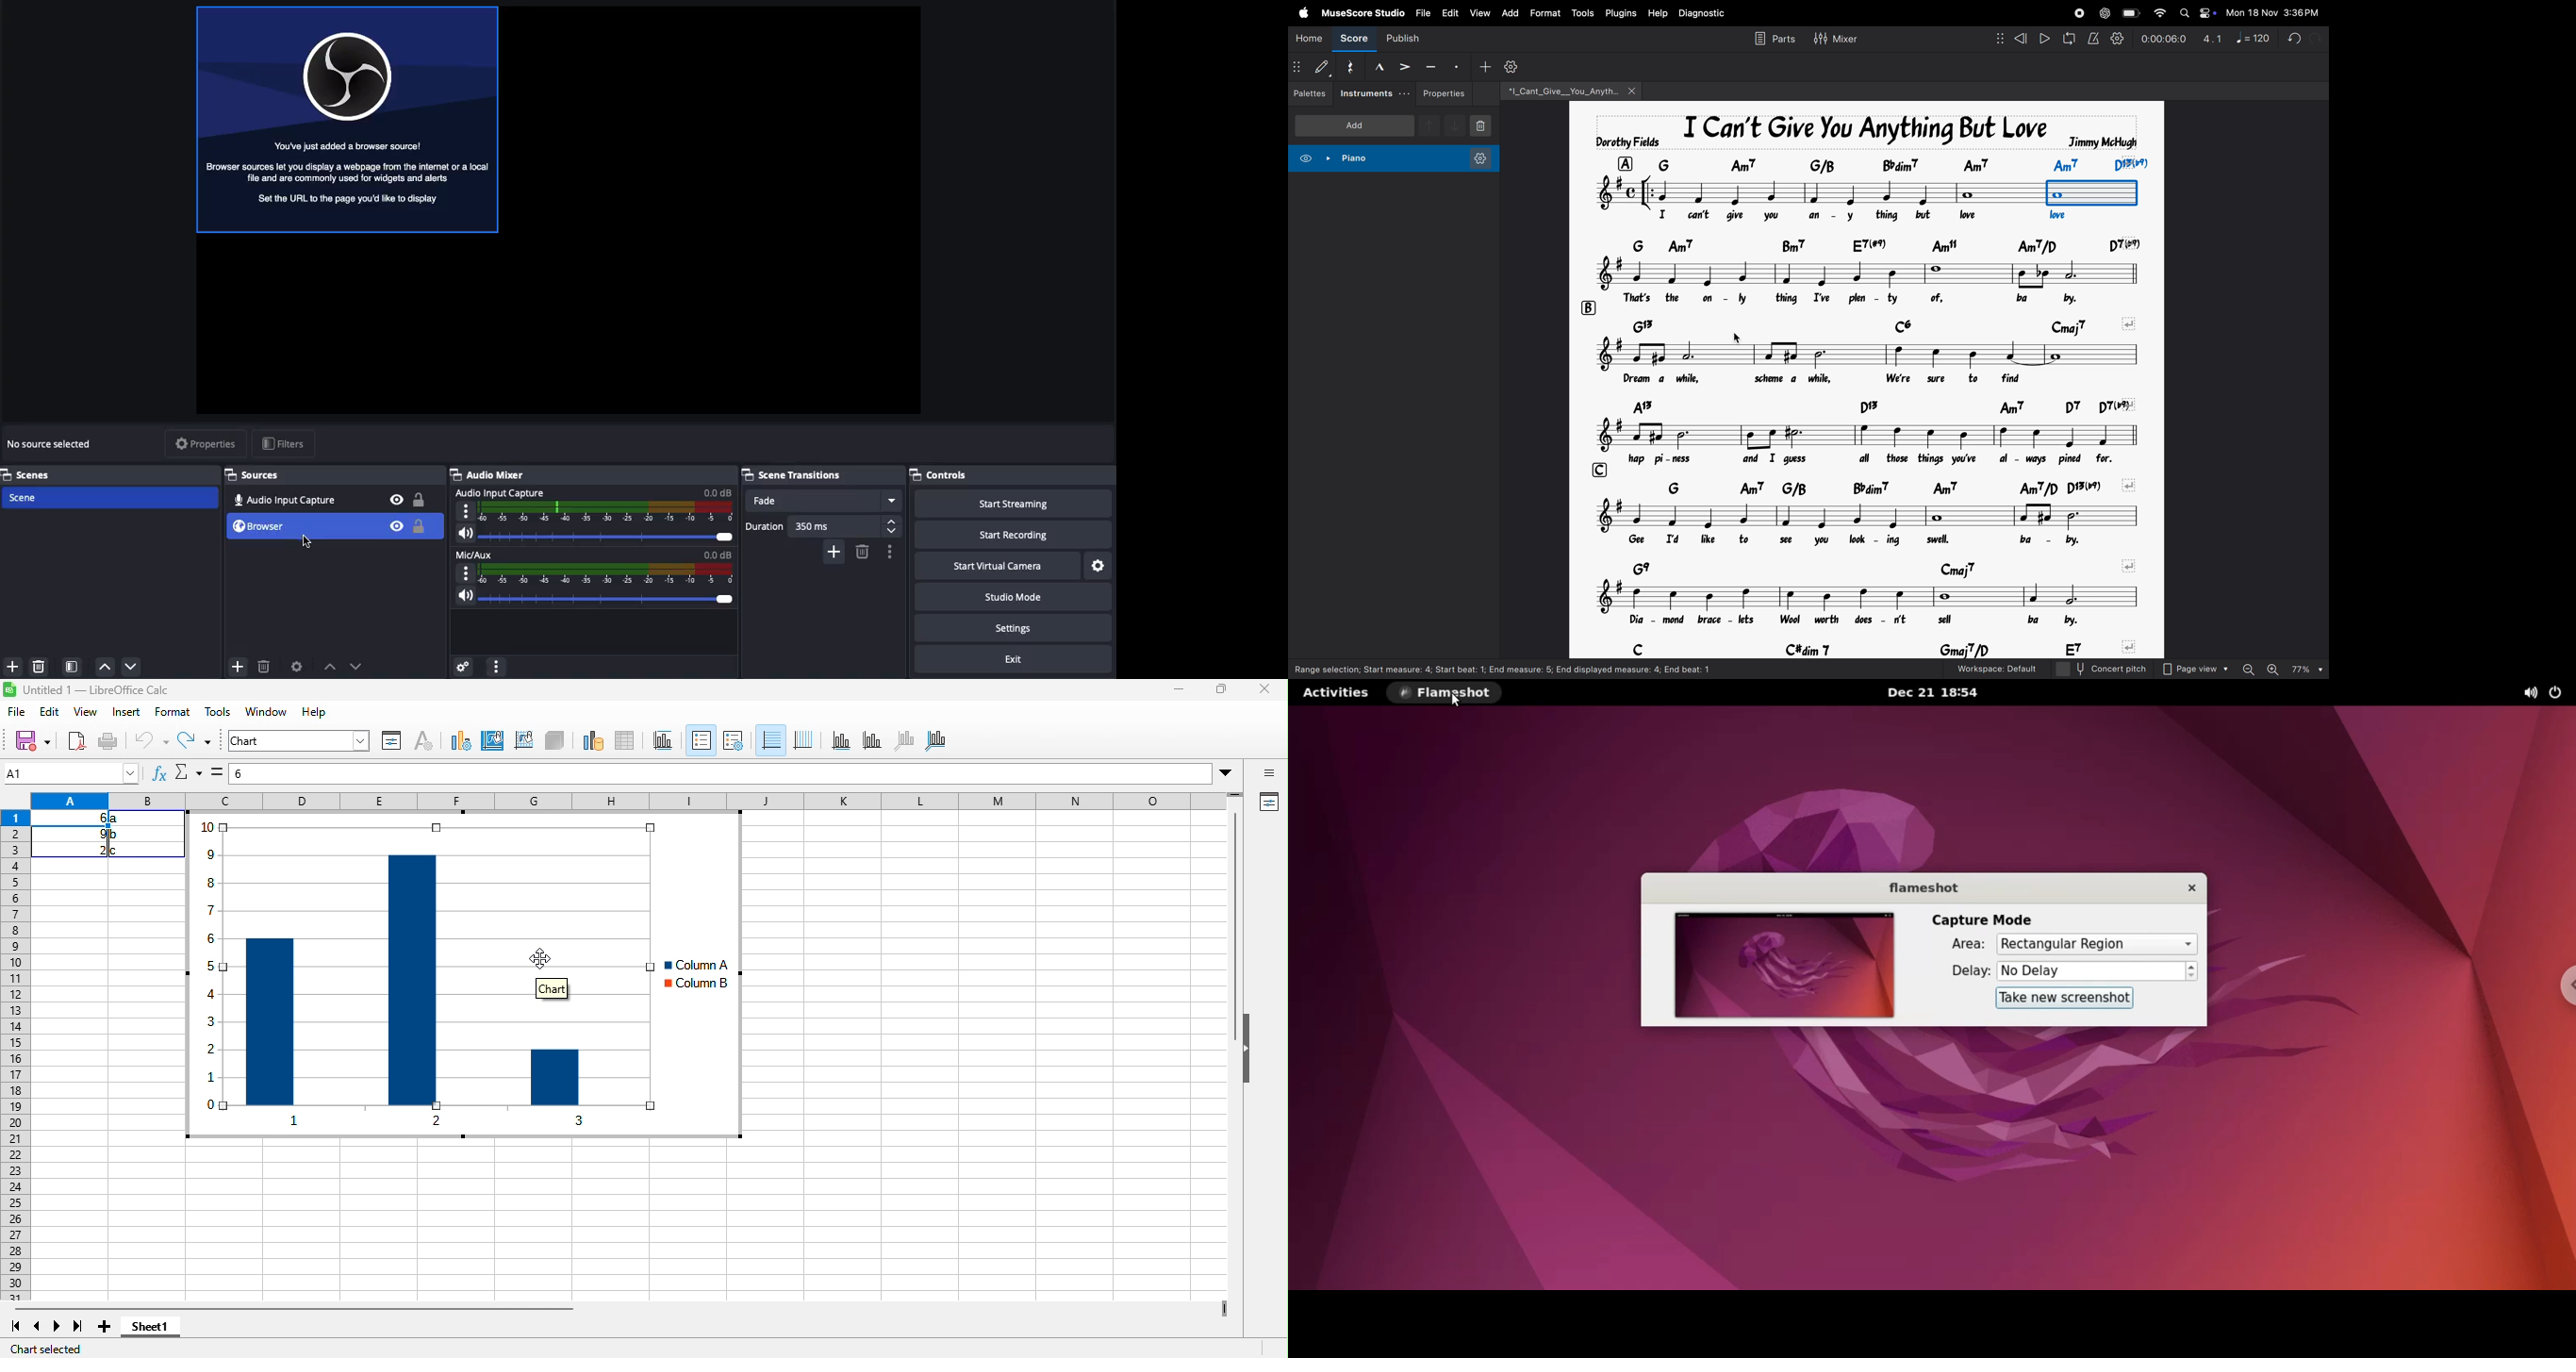 This screenshot has height=1372, width=2576. Describe the element at coordinates (354, 667) in the screenshot. I see `Move down` at that location.